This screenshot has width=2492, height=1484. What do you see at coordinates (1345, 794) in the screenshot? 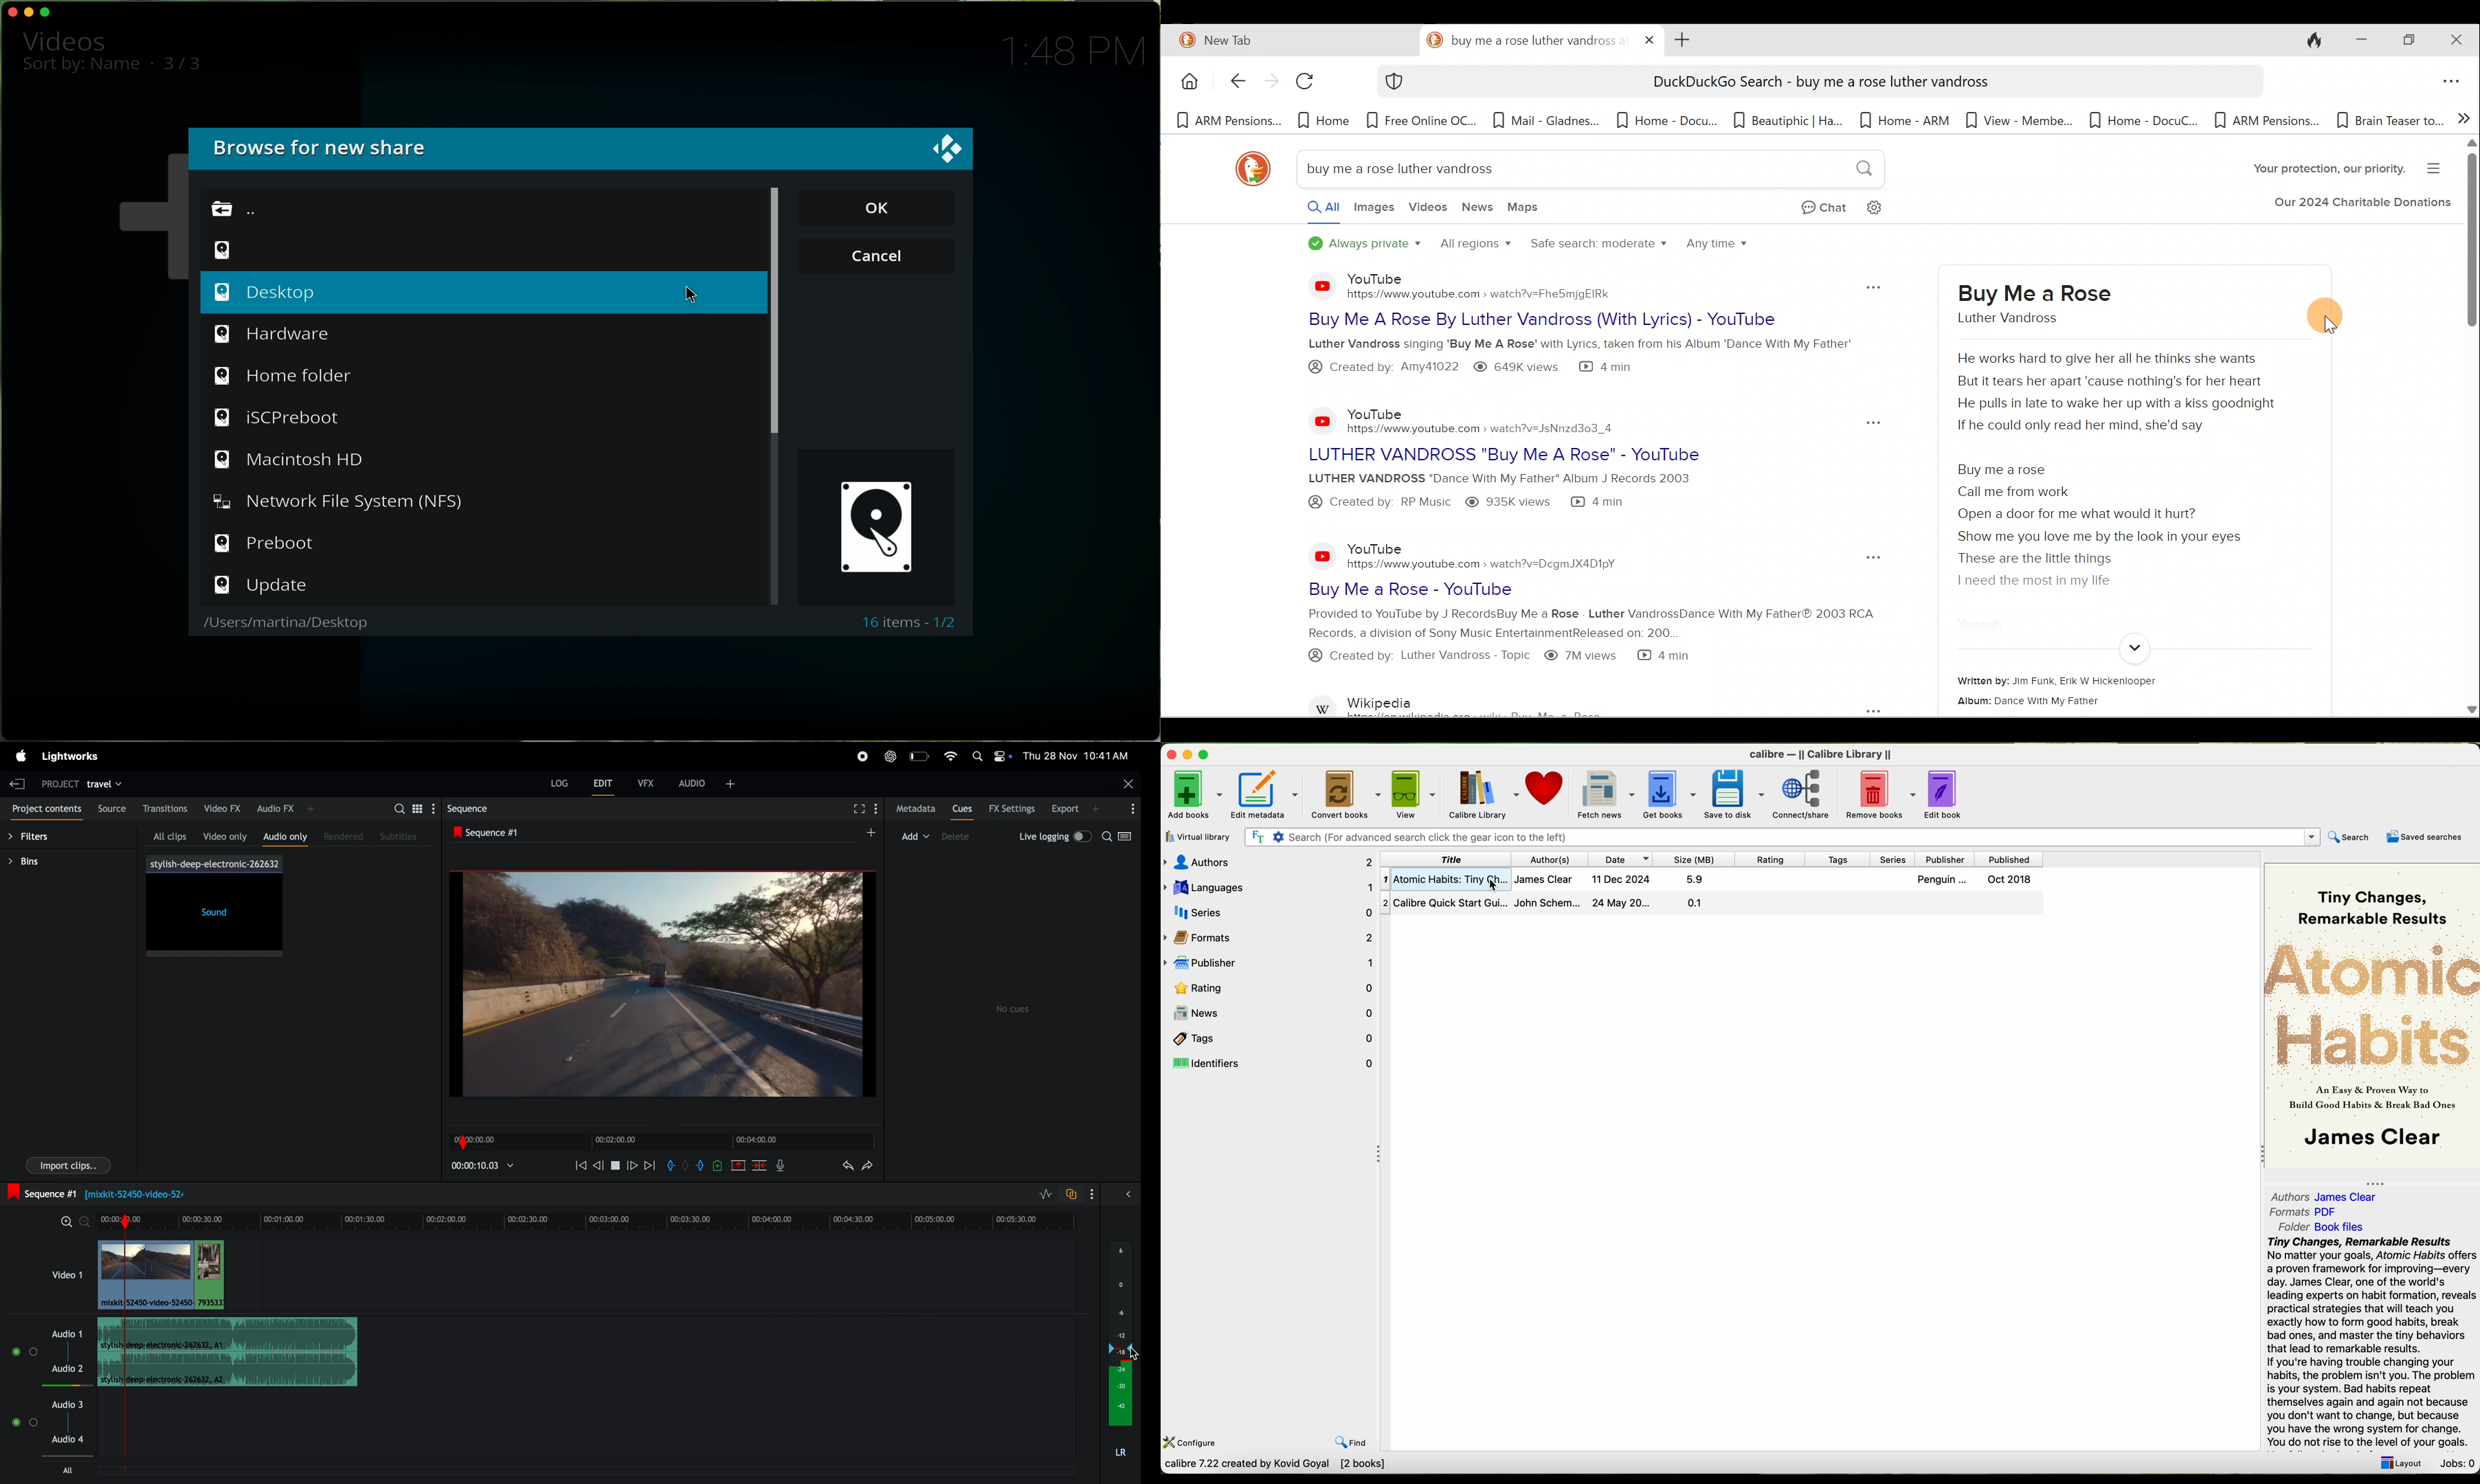
I see `convert books` at bounding box center [1345, 794].